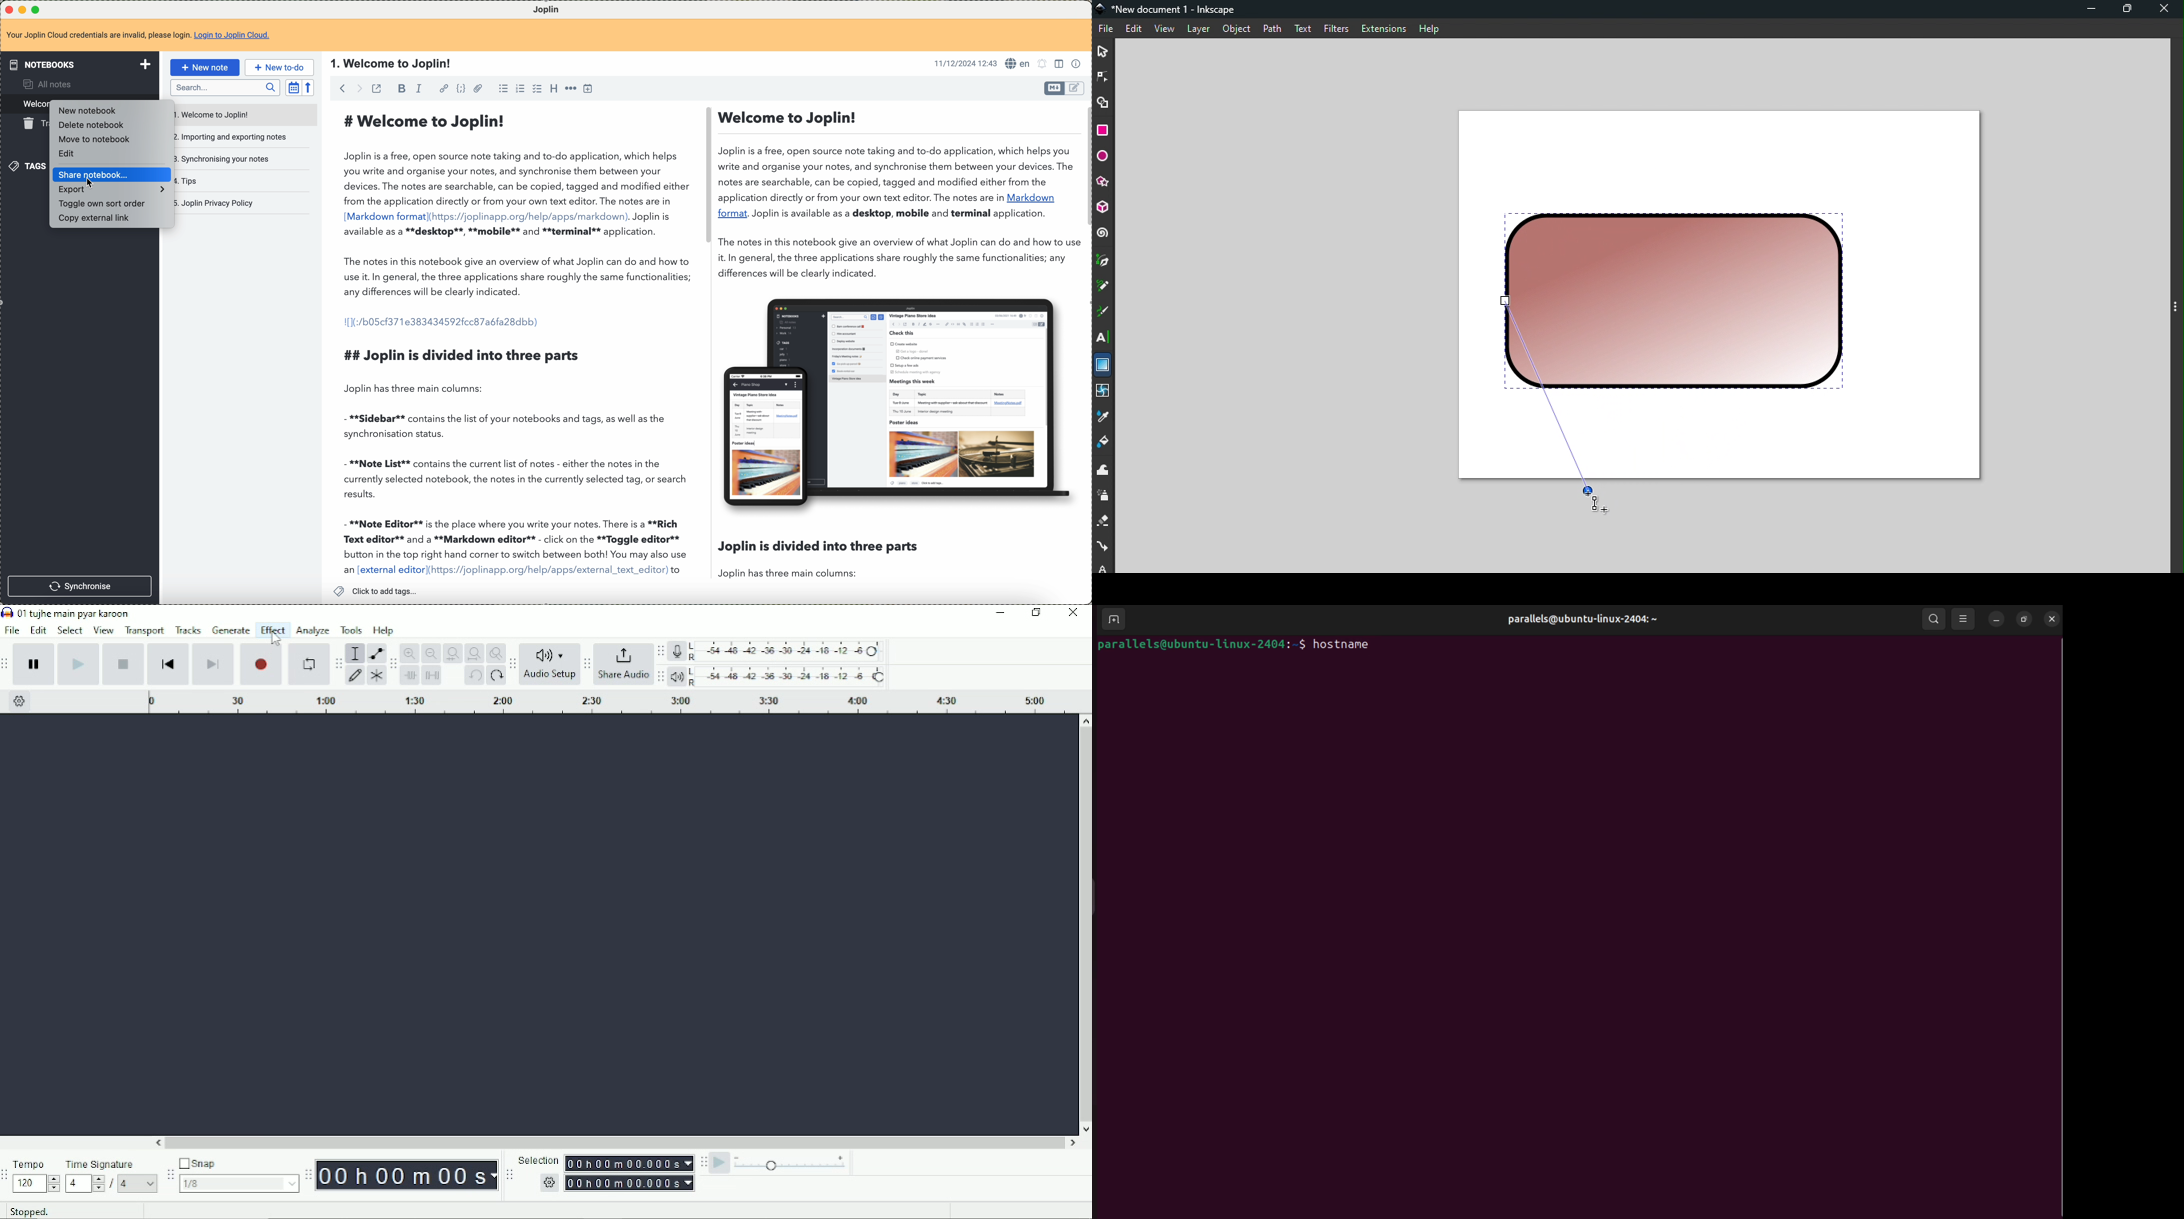  I want to click on Audacity edit toolbar, so click(392, 664).